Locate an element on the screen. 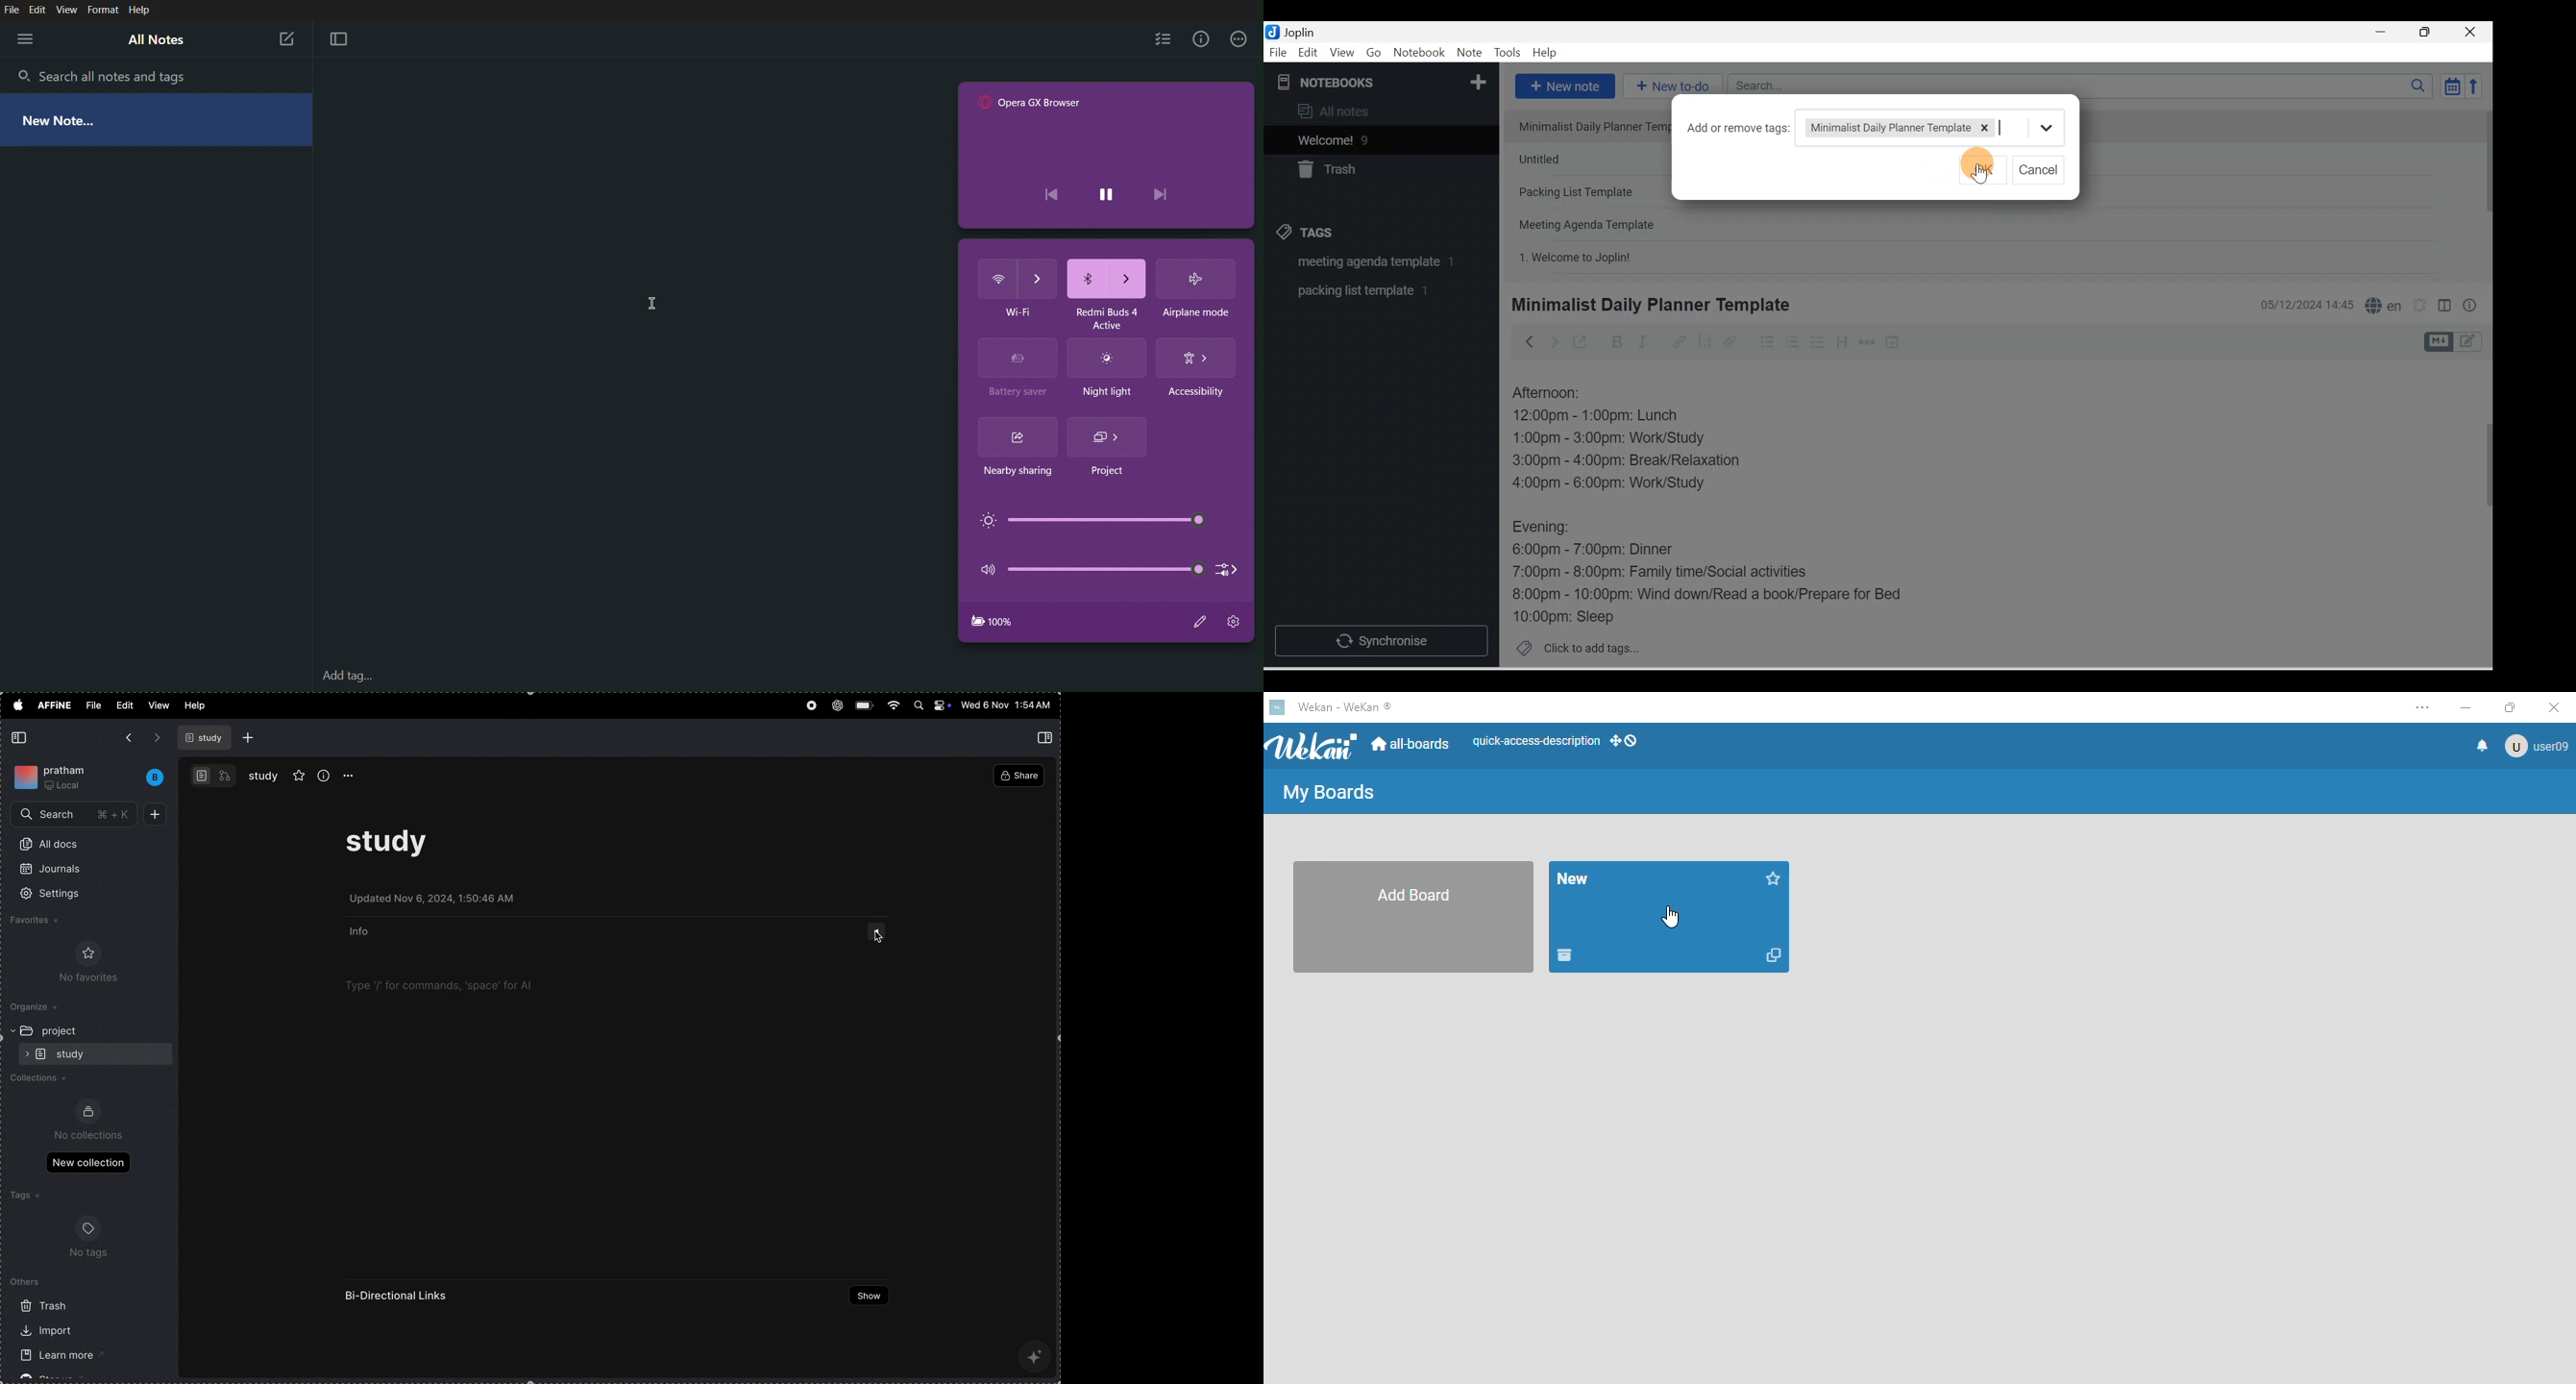  Click to add tags is located at coordinates (1572, 647).